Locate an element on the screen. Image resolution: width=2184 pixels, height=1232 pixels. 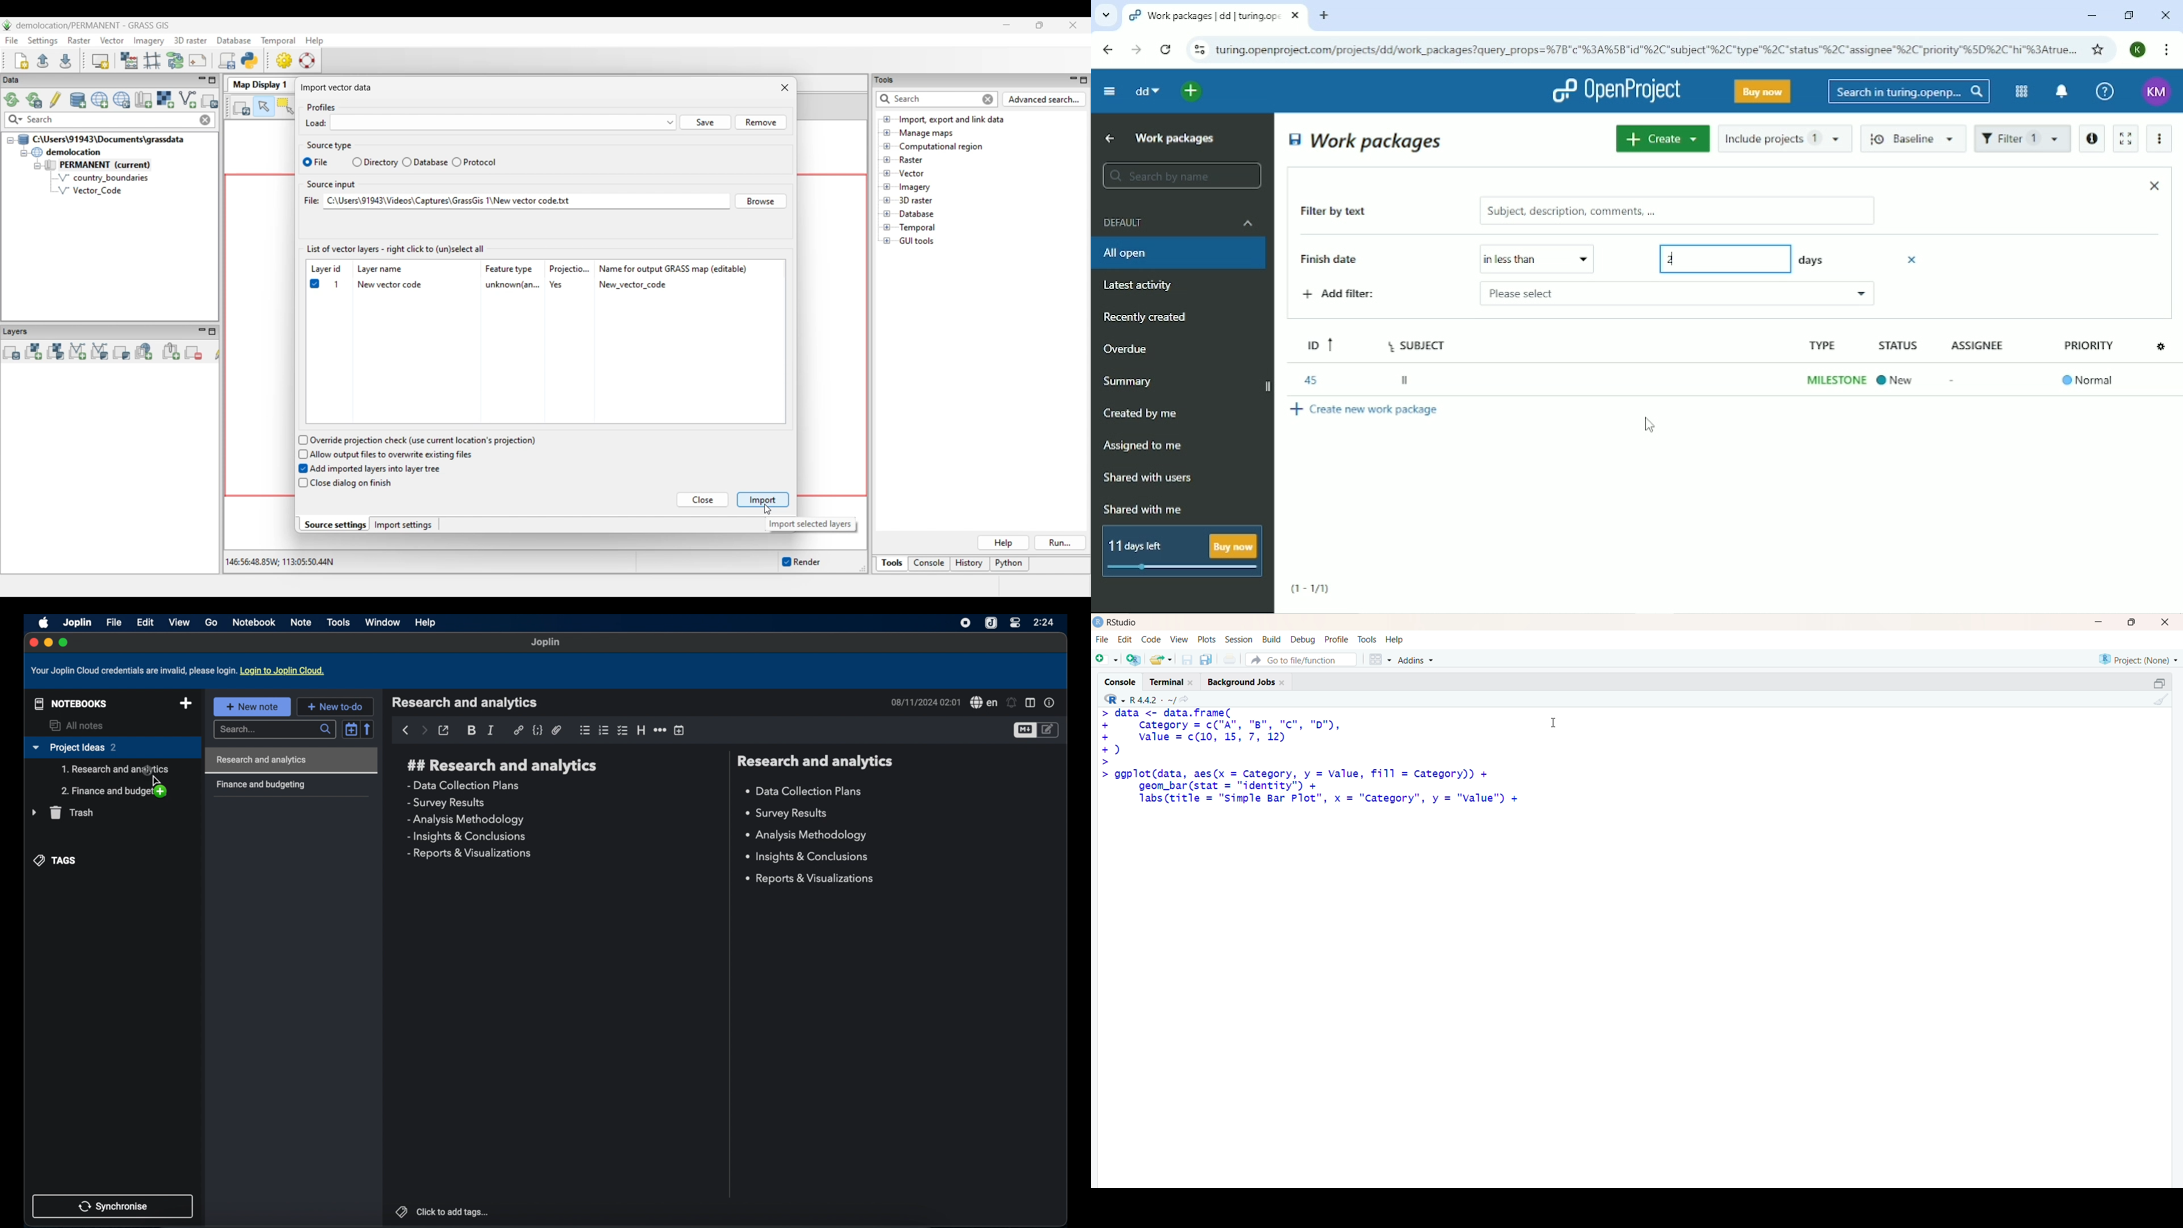
forward is located at coordinates (424, 731).